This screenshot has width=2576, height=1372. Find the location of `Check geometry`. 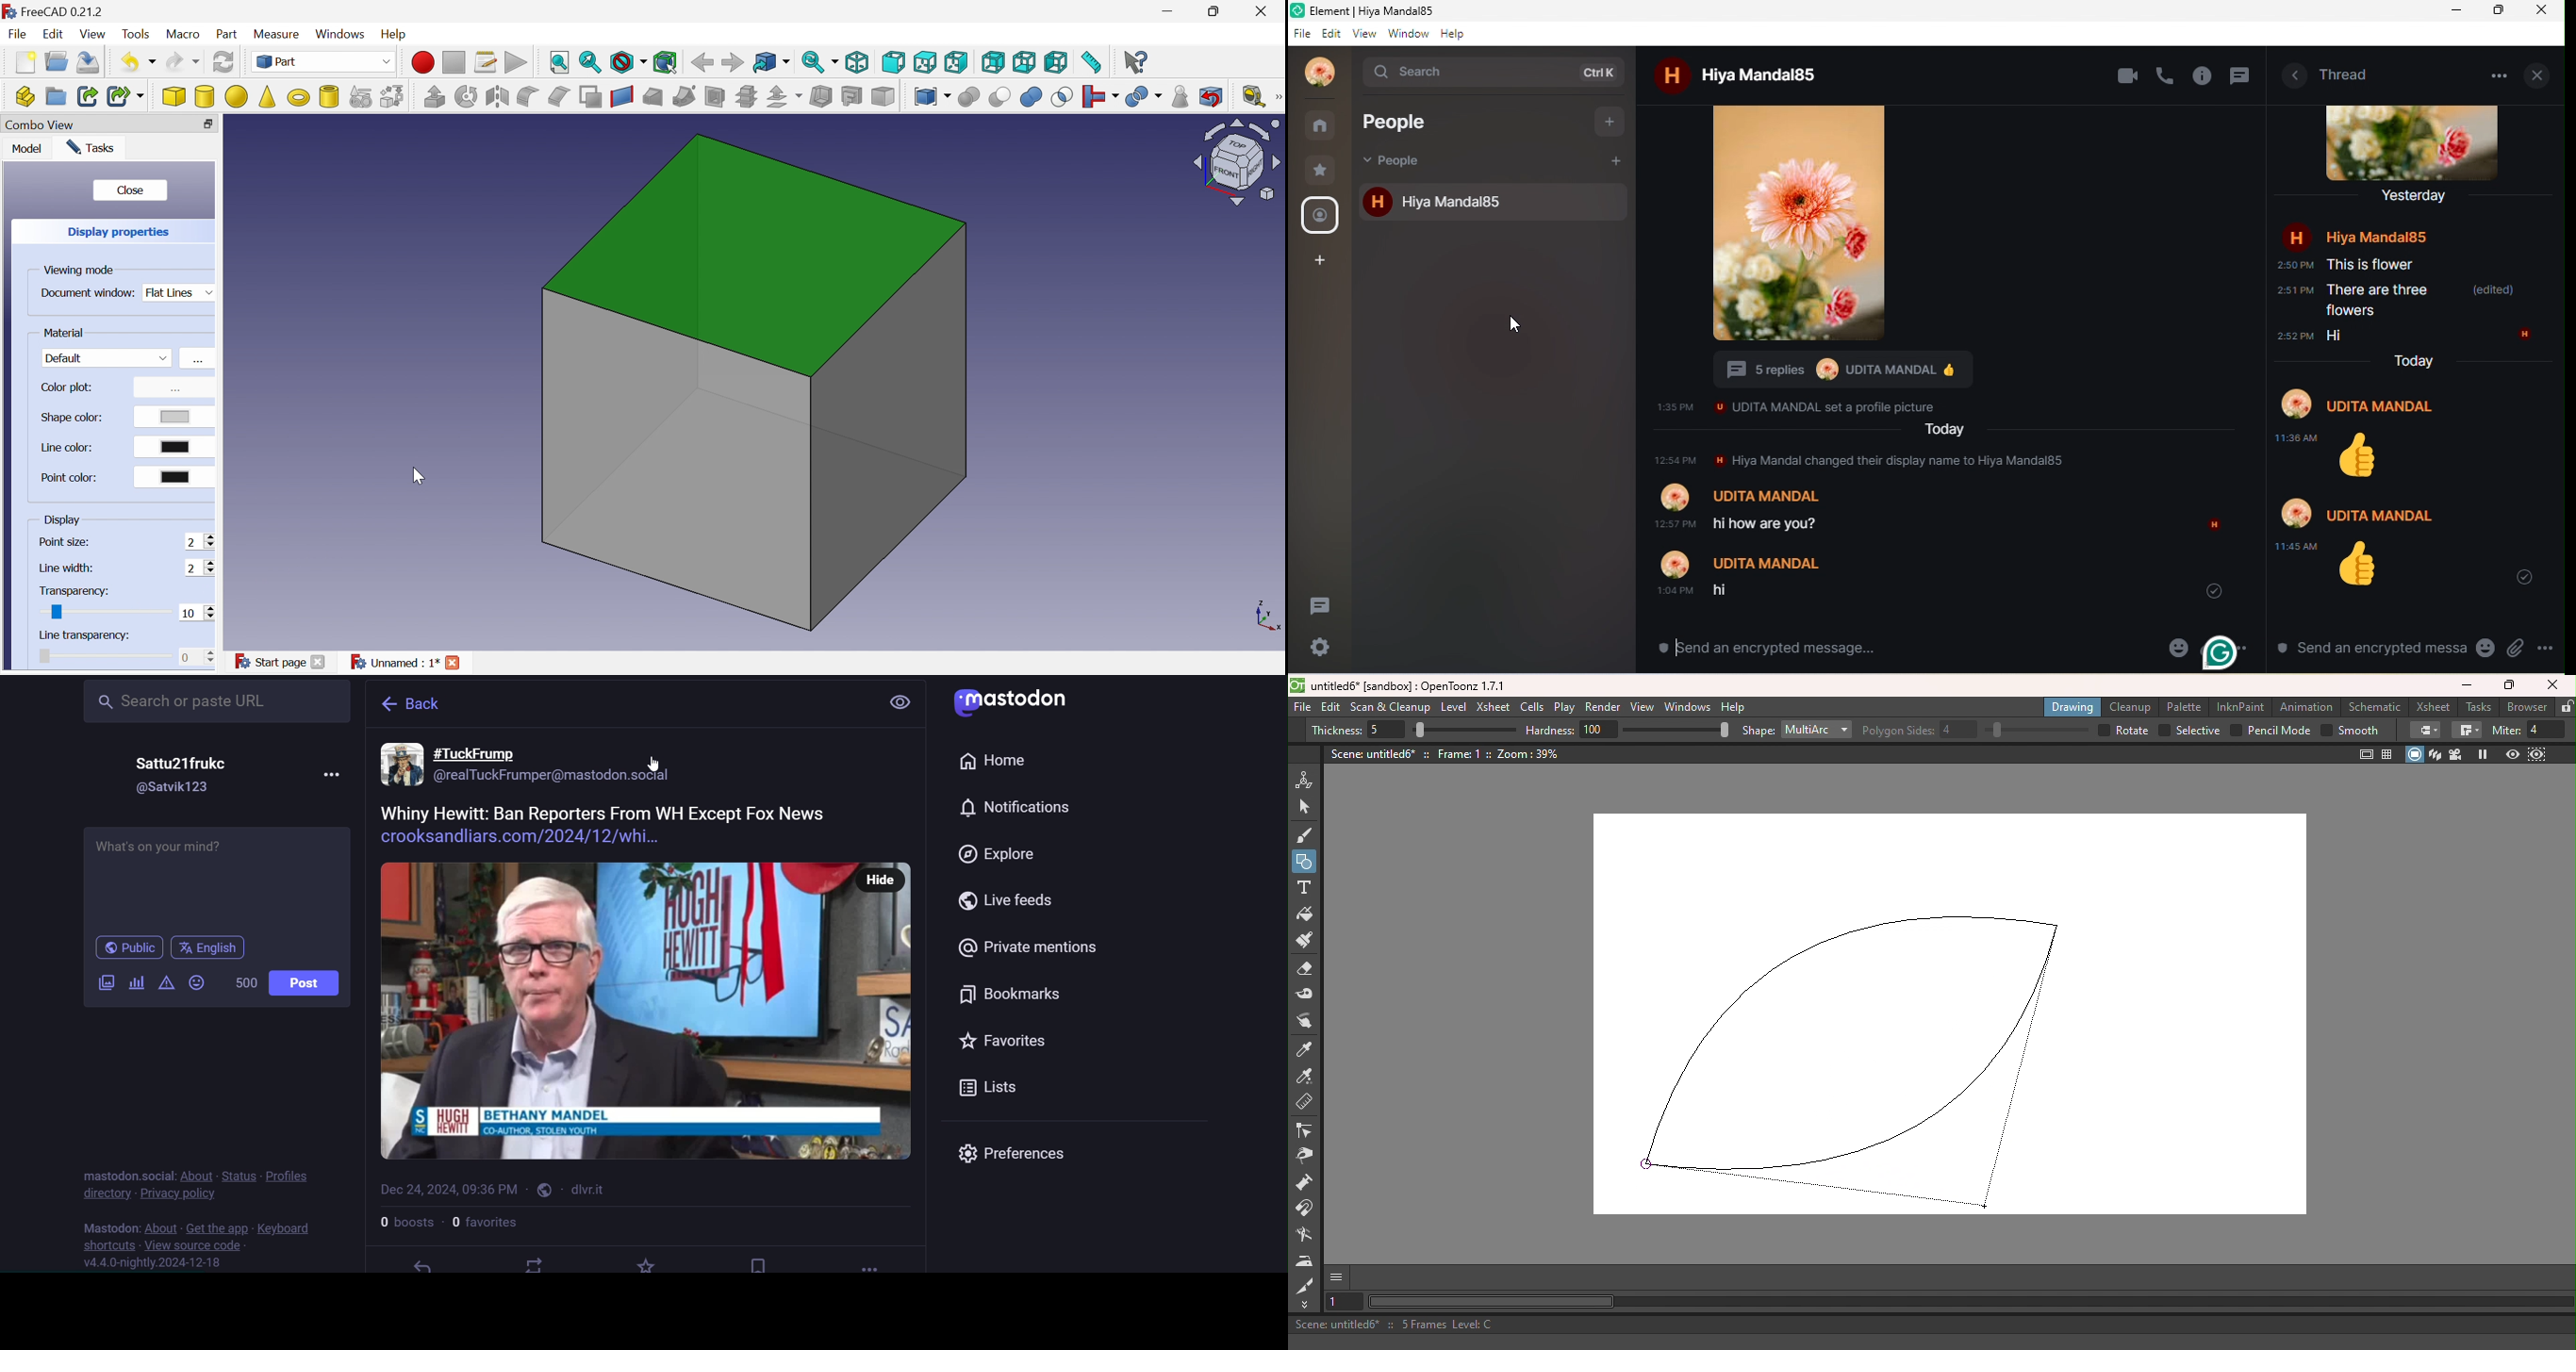

Check geometry is located at coordinates (1181, 97).